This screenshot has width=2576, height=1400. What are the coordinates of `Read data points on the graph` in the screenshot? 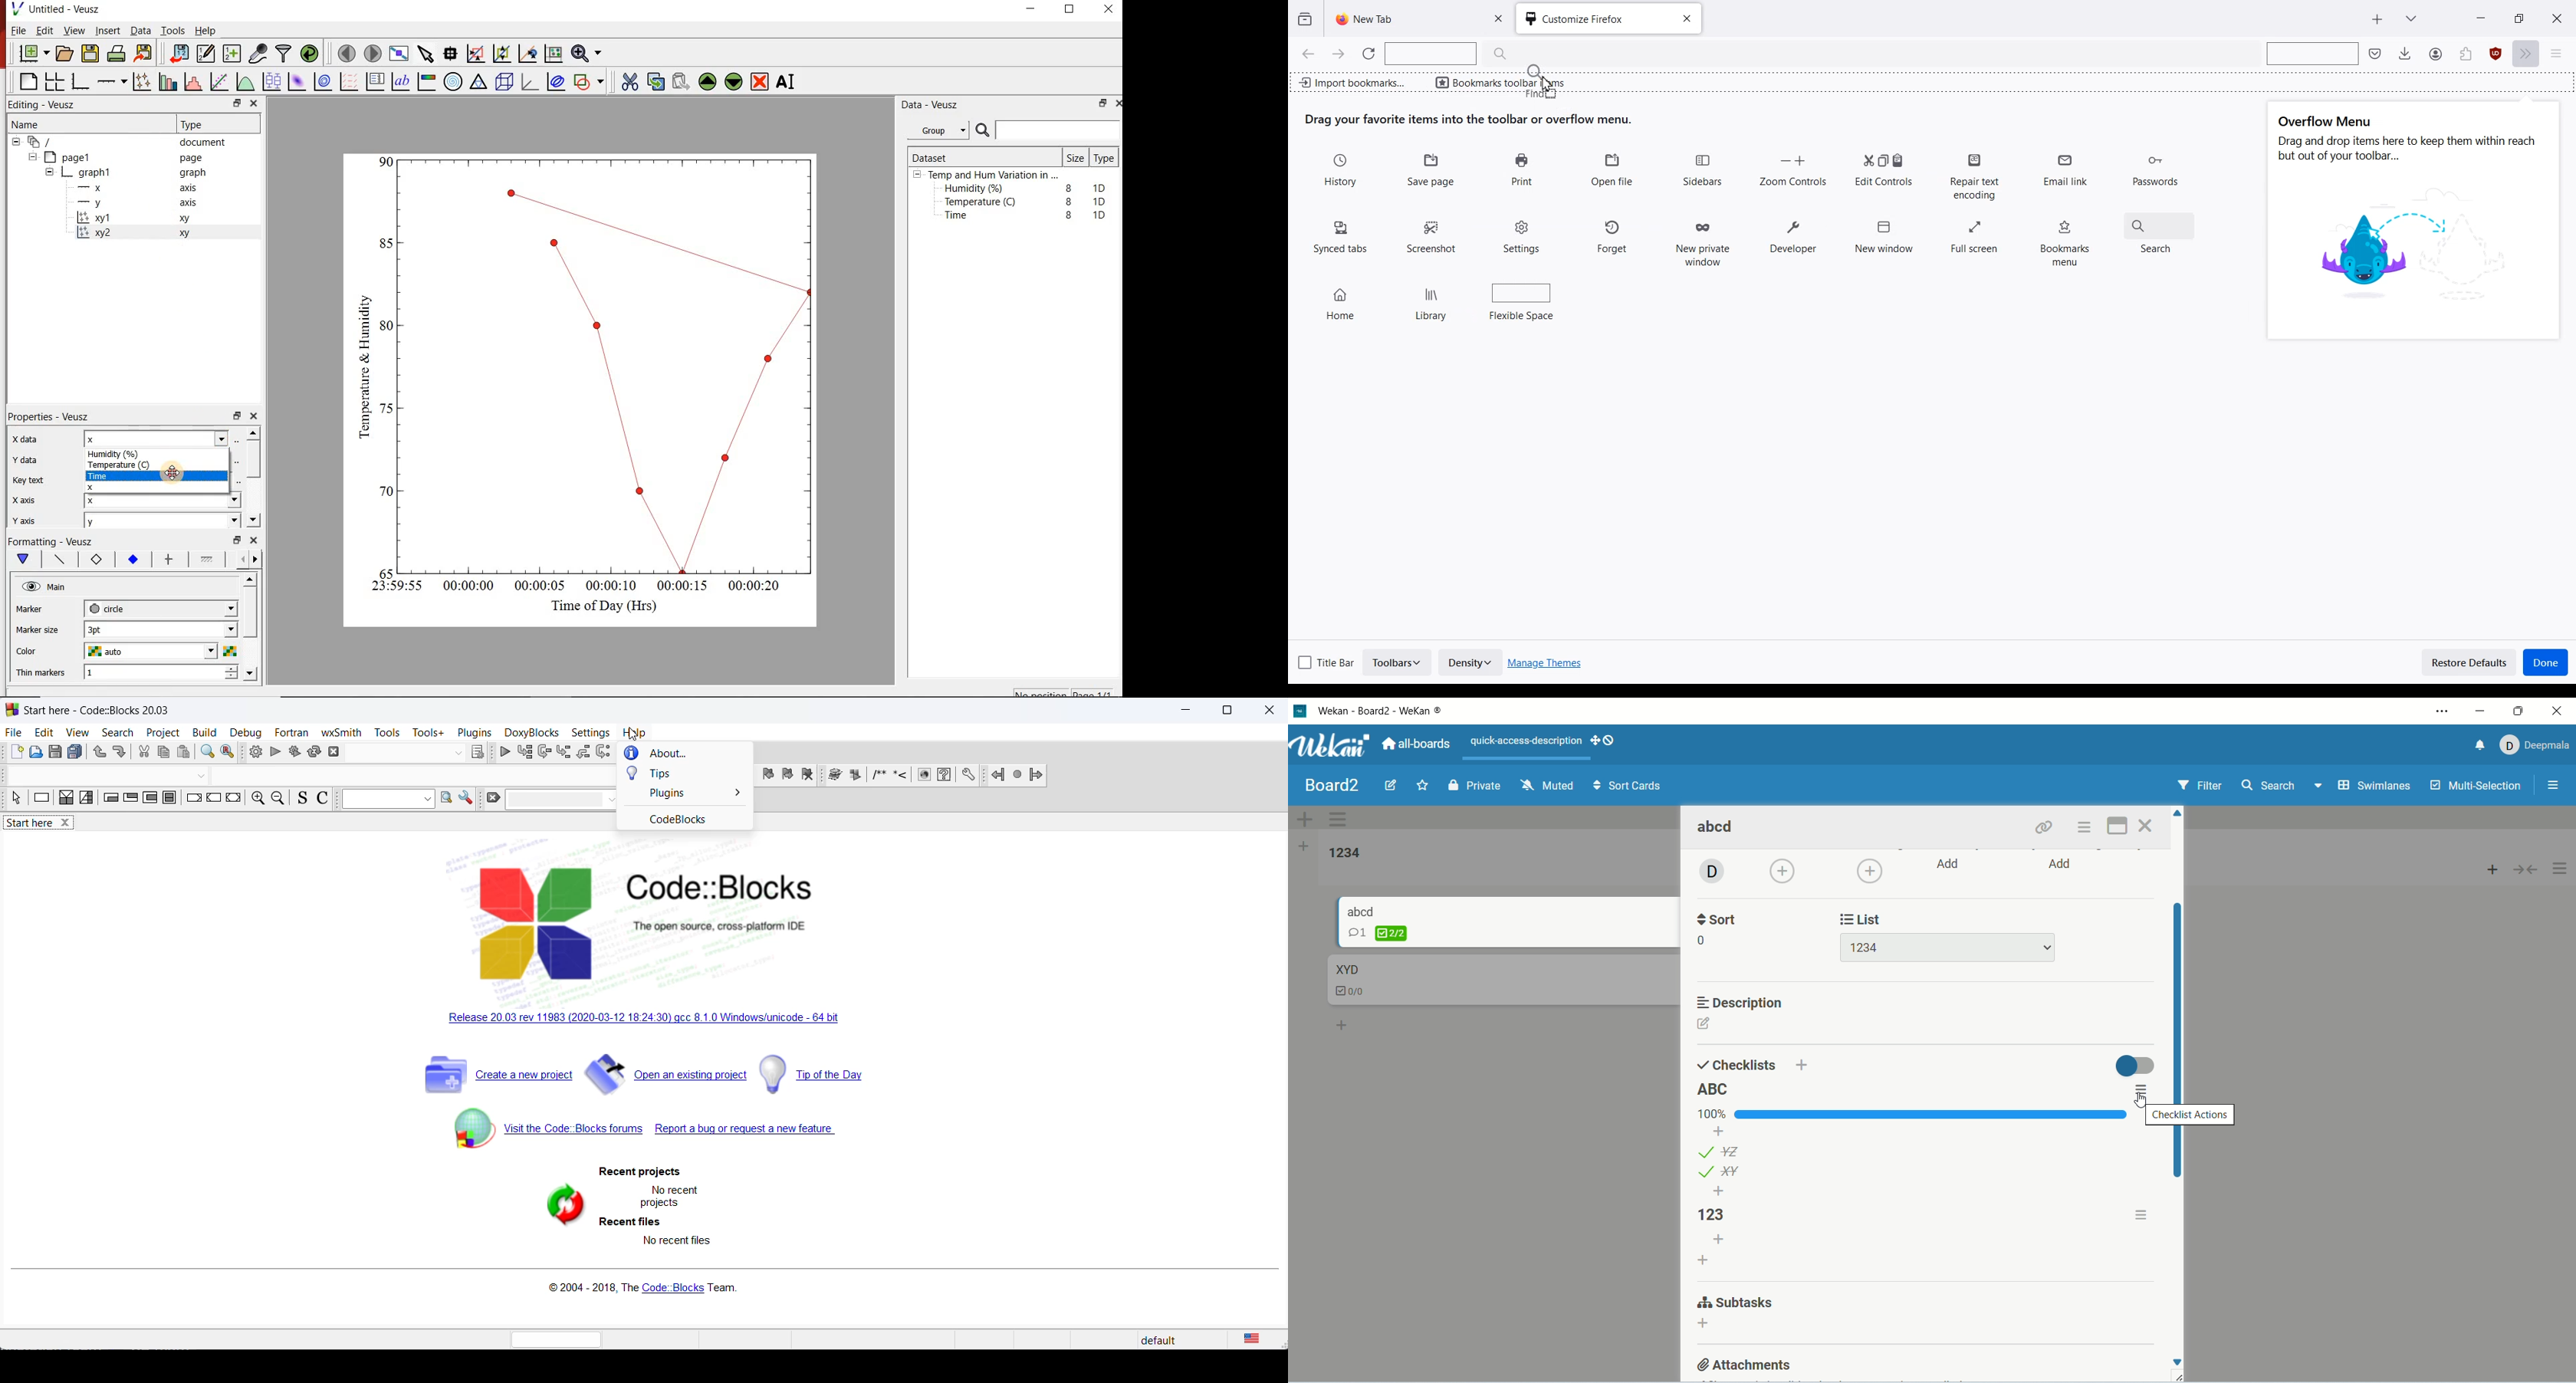 It's located at (452, 54).